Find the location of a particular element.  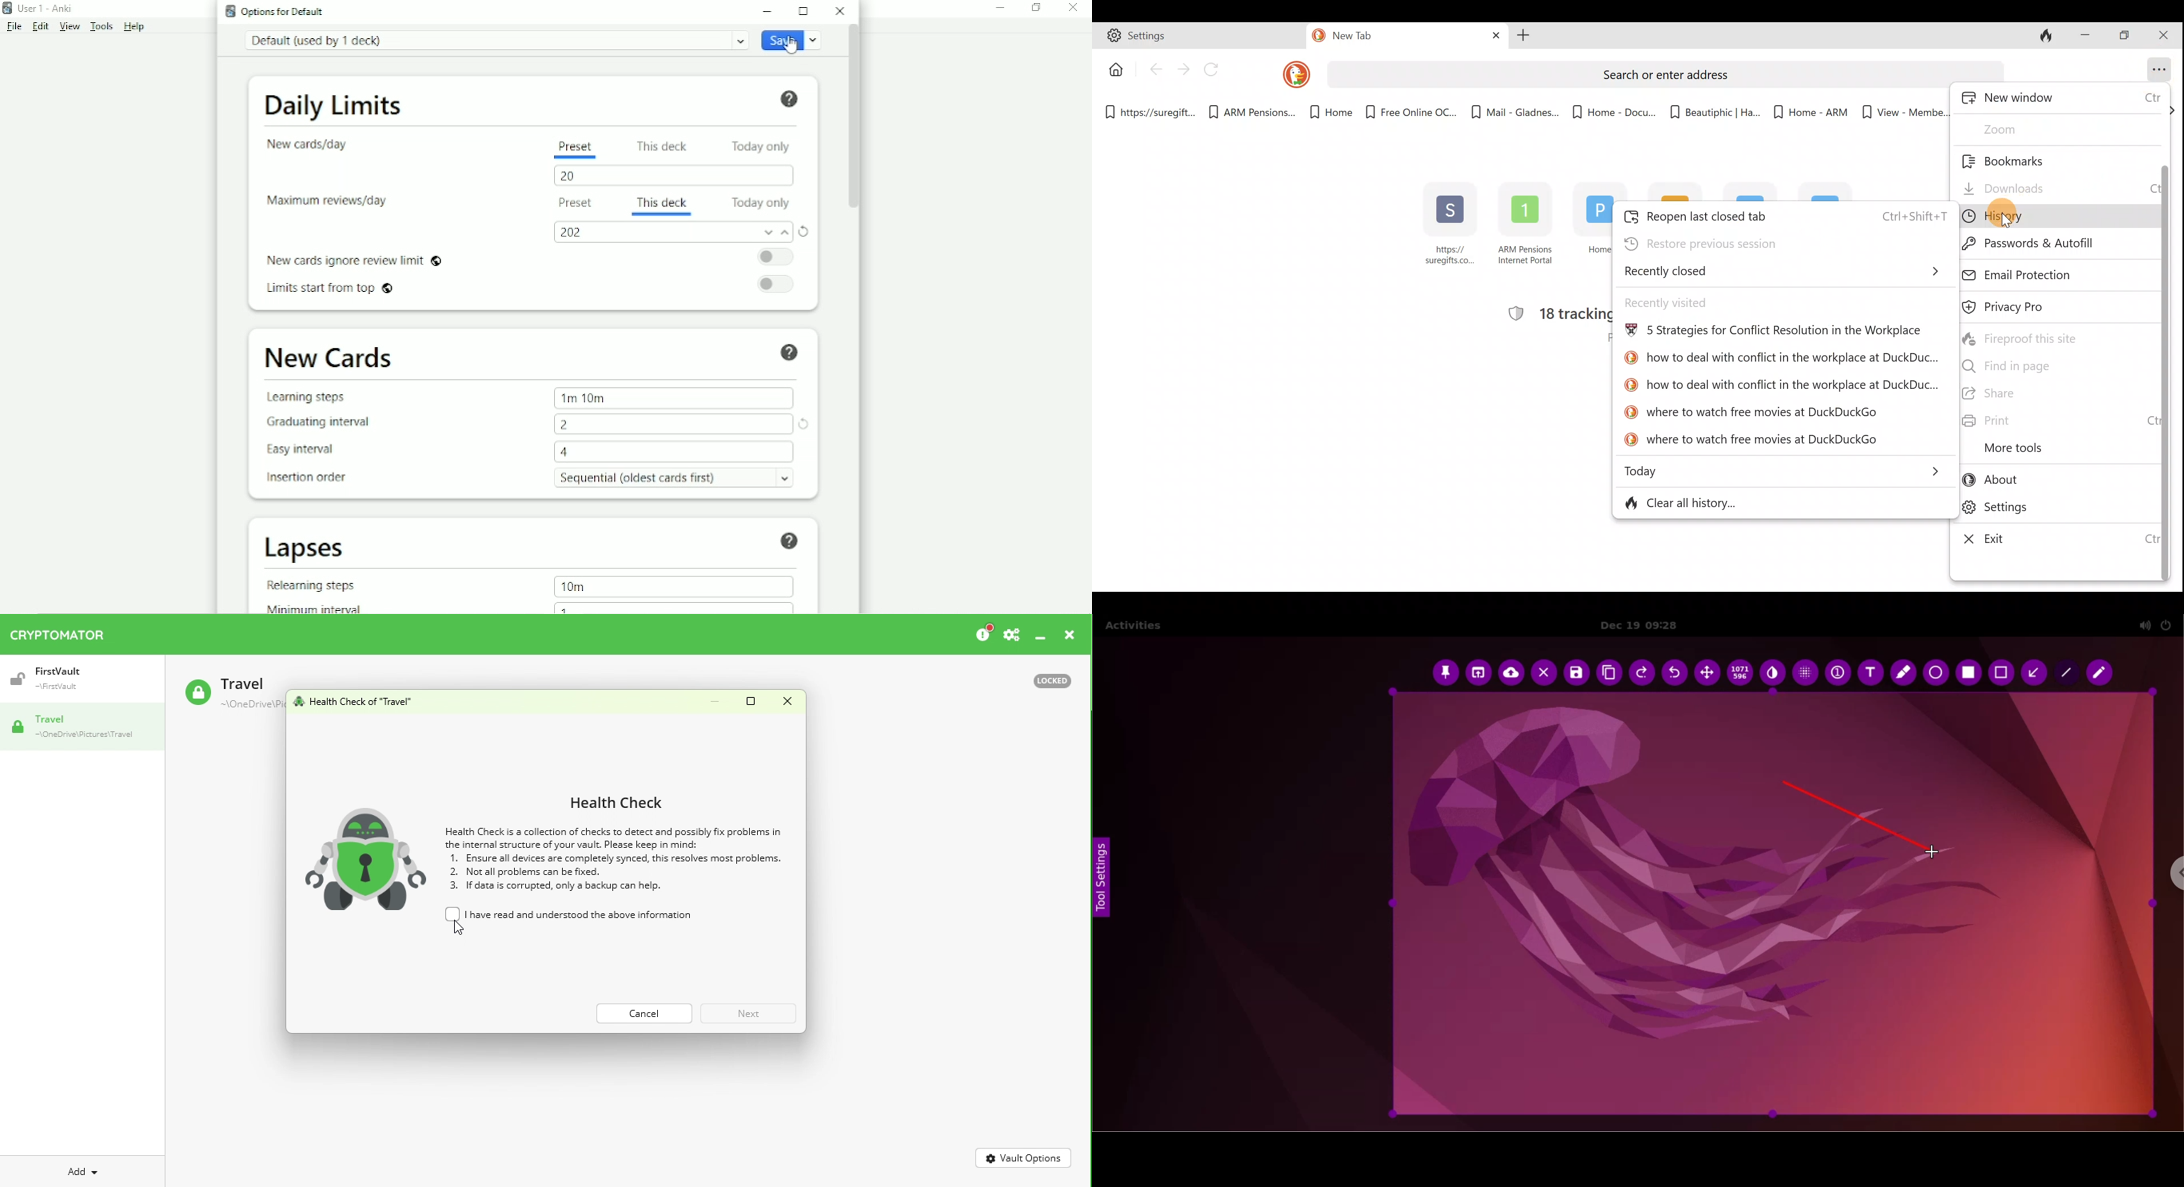

ARM Pensions. is located at coordinates (1248, 113).